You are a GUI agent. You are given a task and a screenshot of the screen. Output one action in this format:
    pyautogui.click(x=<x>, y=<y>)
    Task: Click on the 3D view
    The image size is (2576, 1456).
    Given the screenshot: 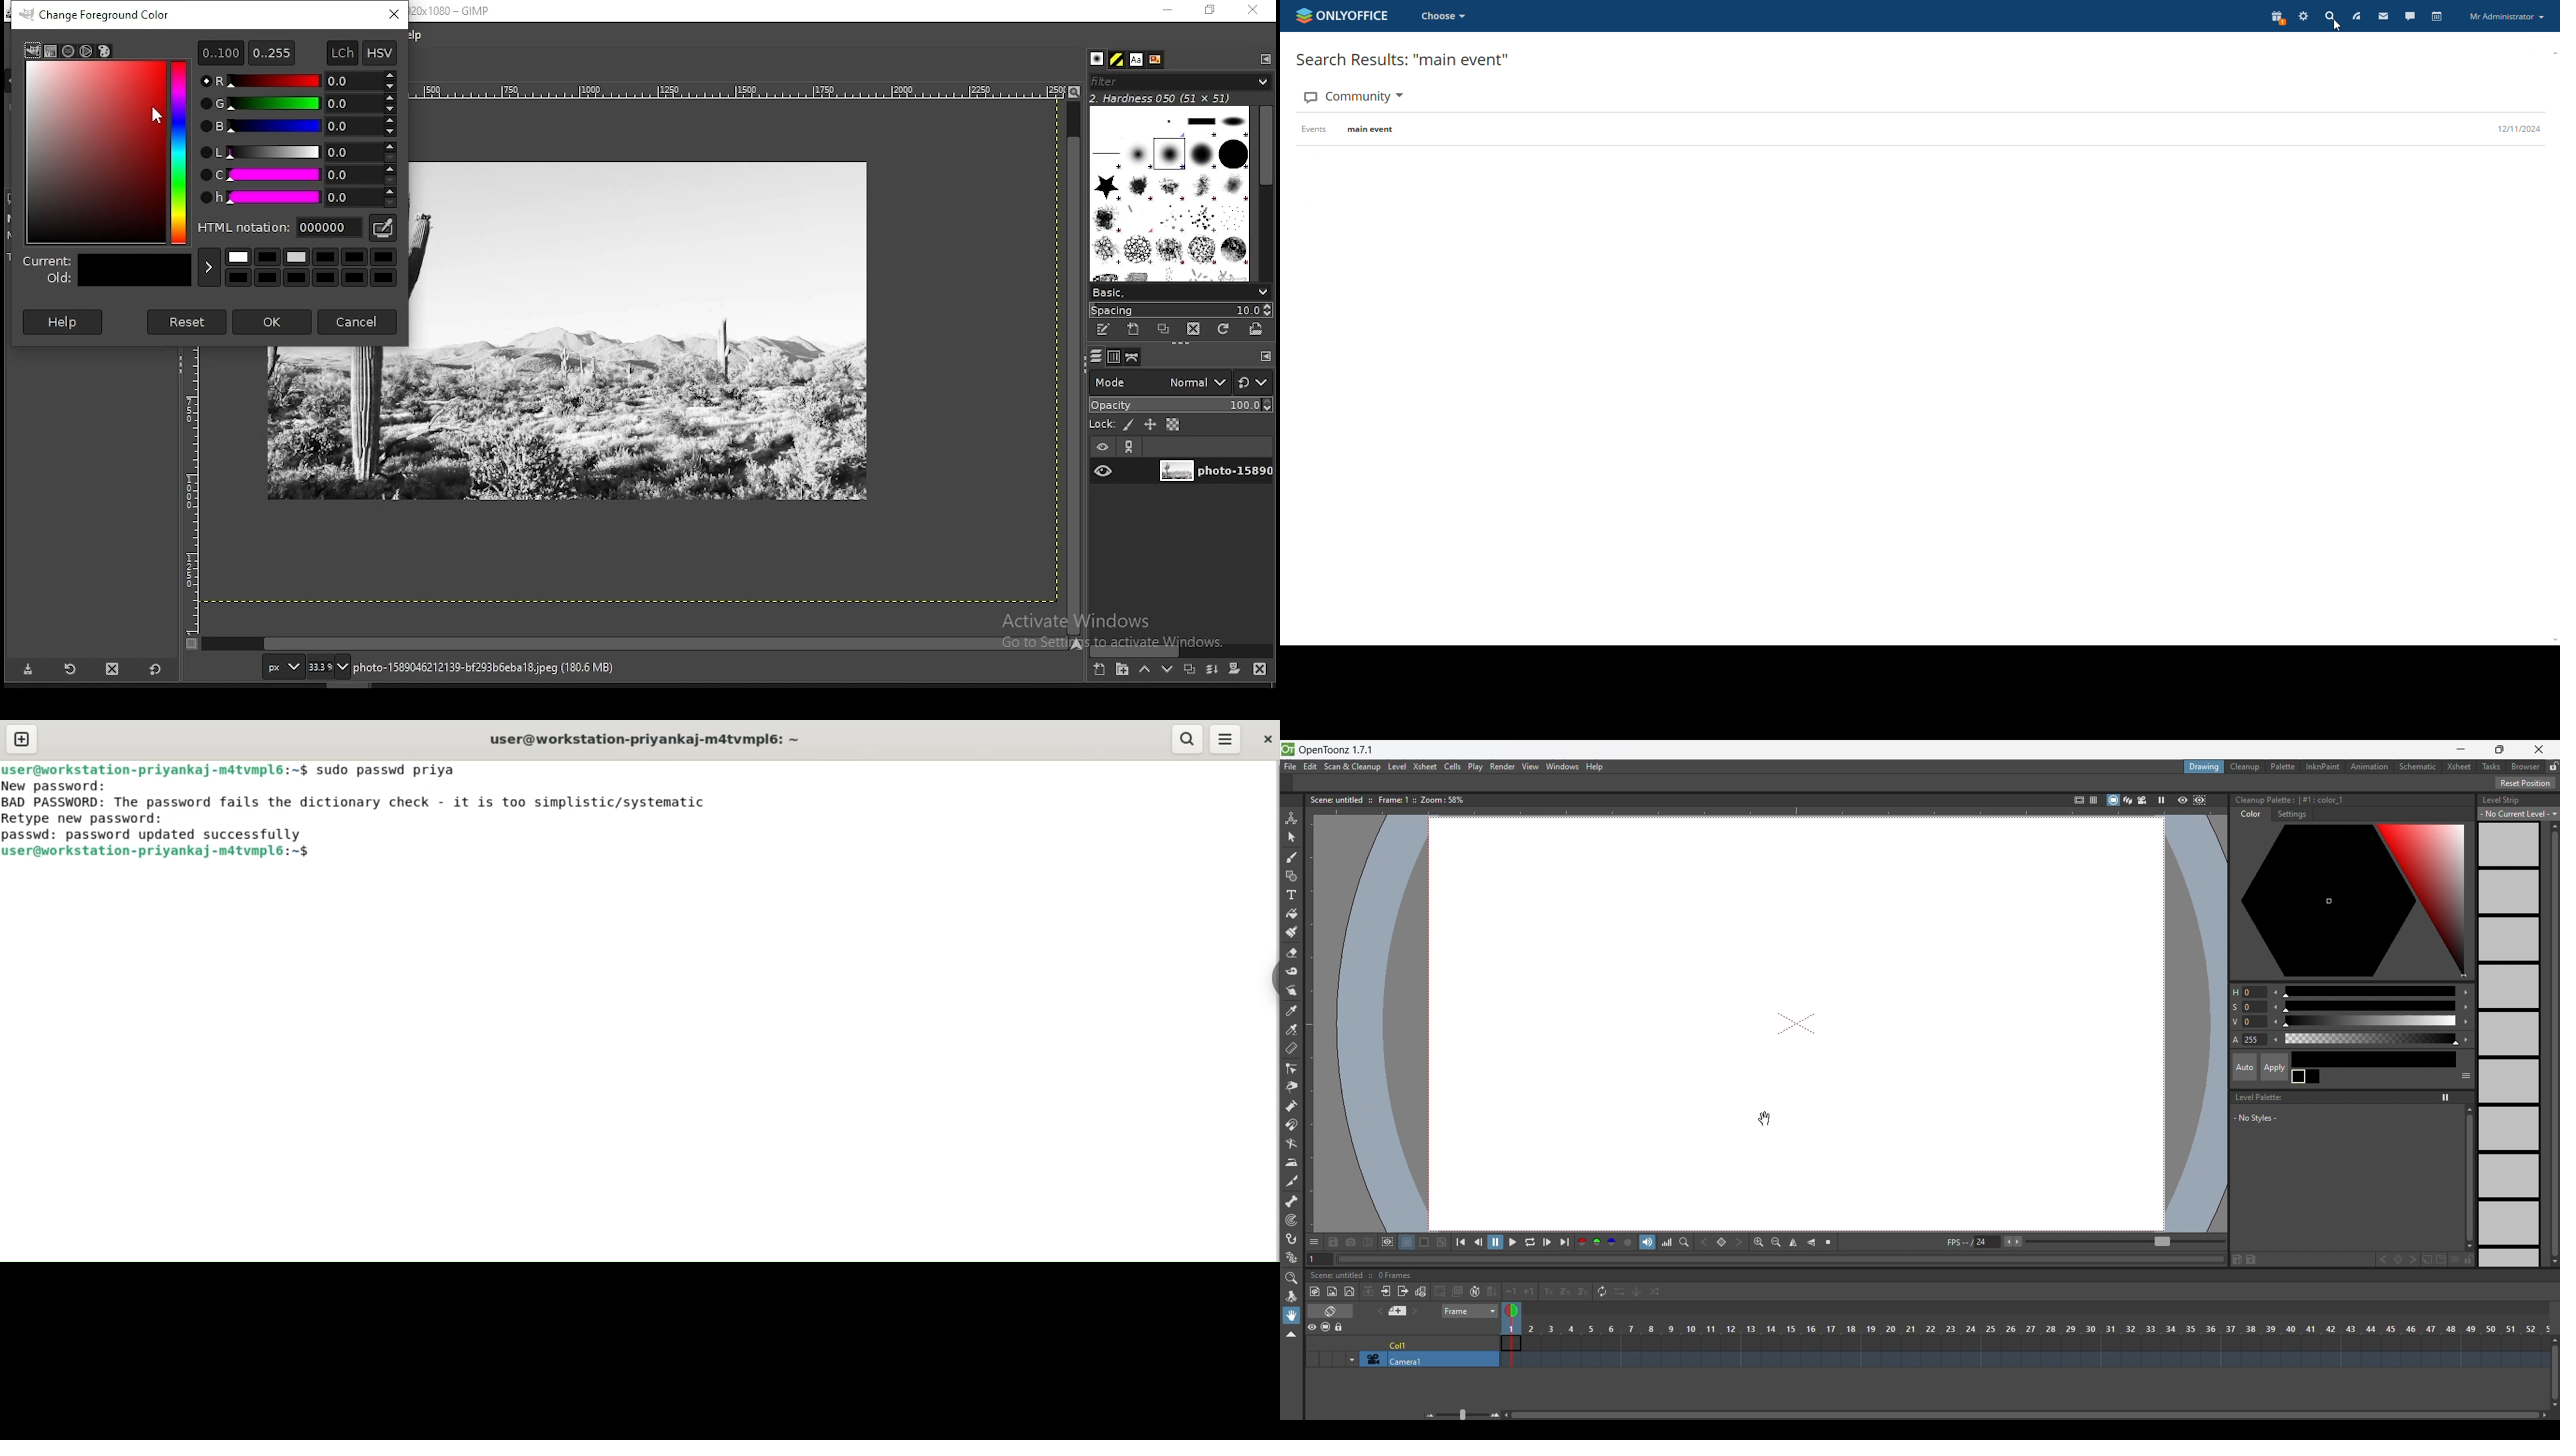 What is the action you would take?
    pyautogui.click(x=2128, y=800)
    